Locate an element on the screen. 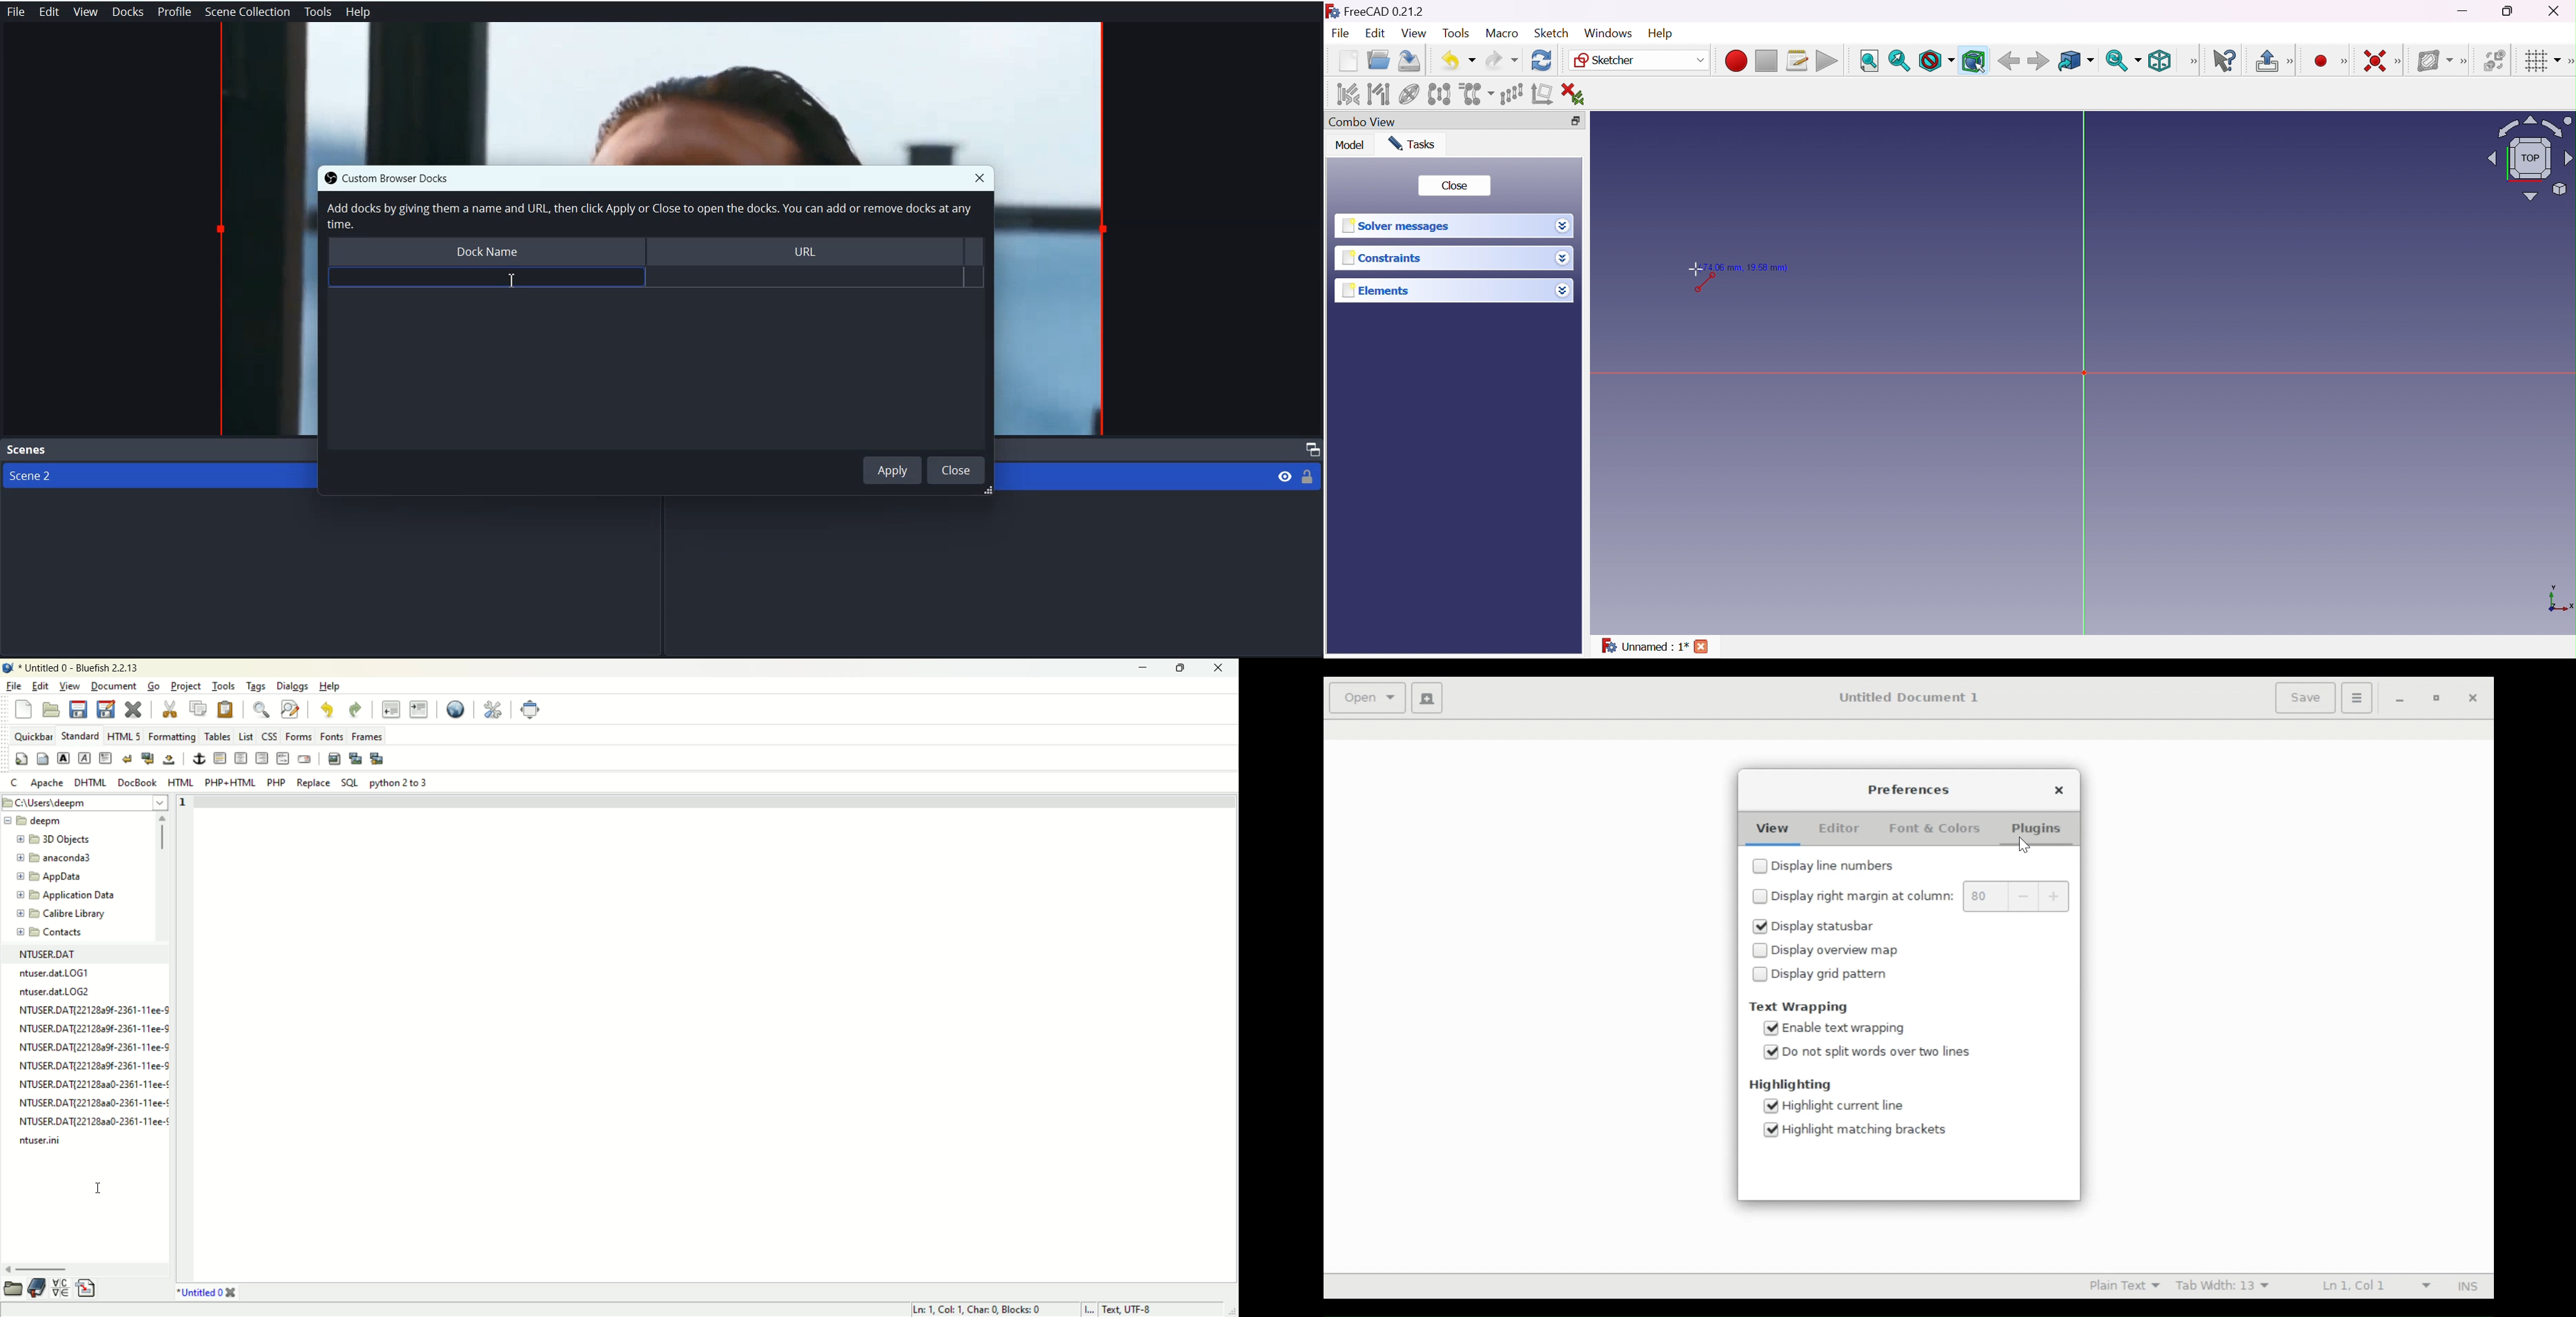  find and replace is located at coordinates (290, 711).